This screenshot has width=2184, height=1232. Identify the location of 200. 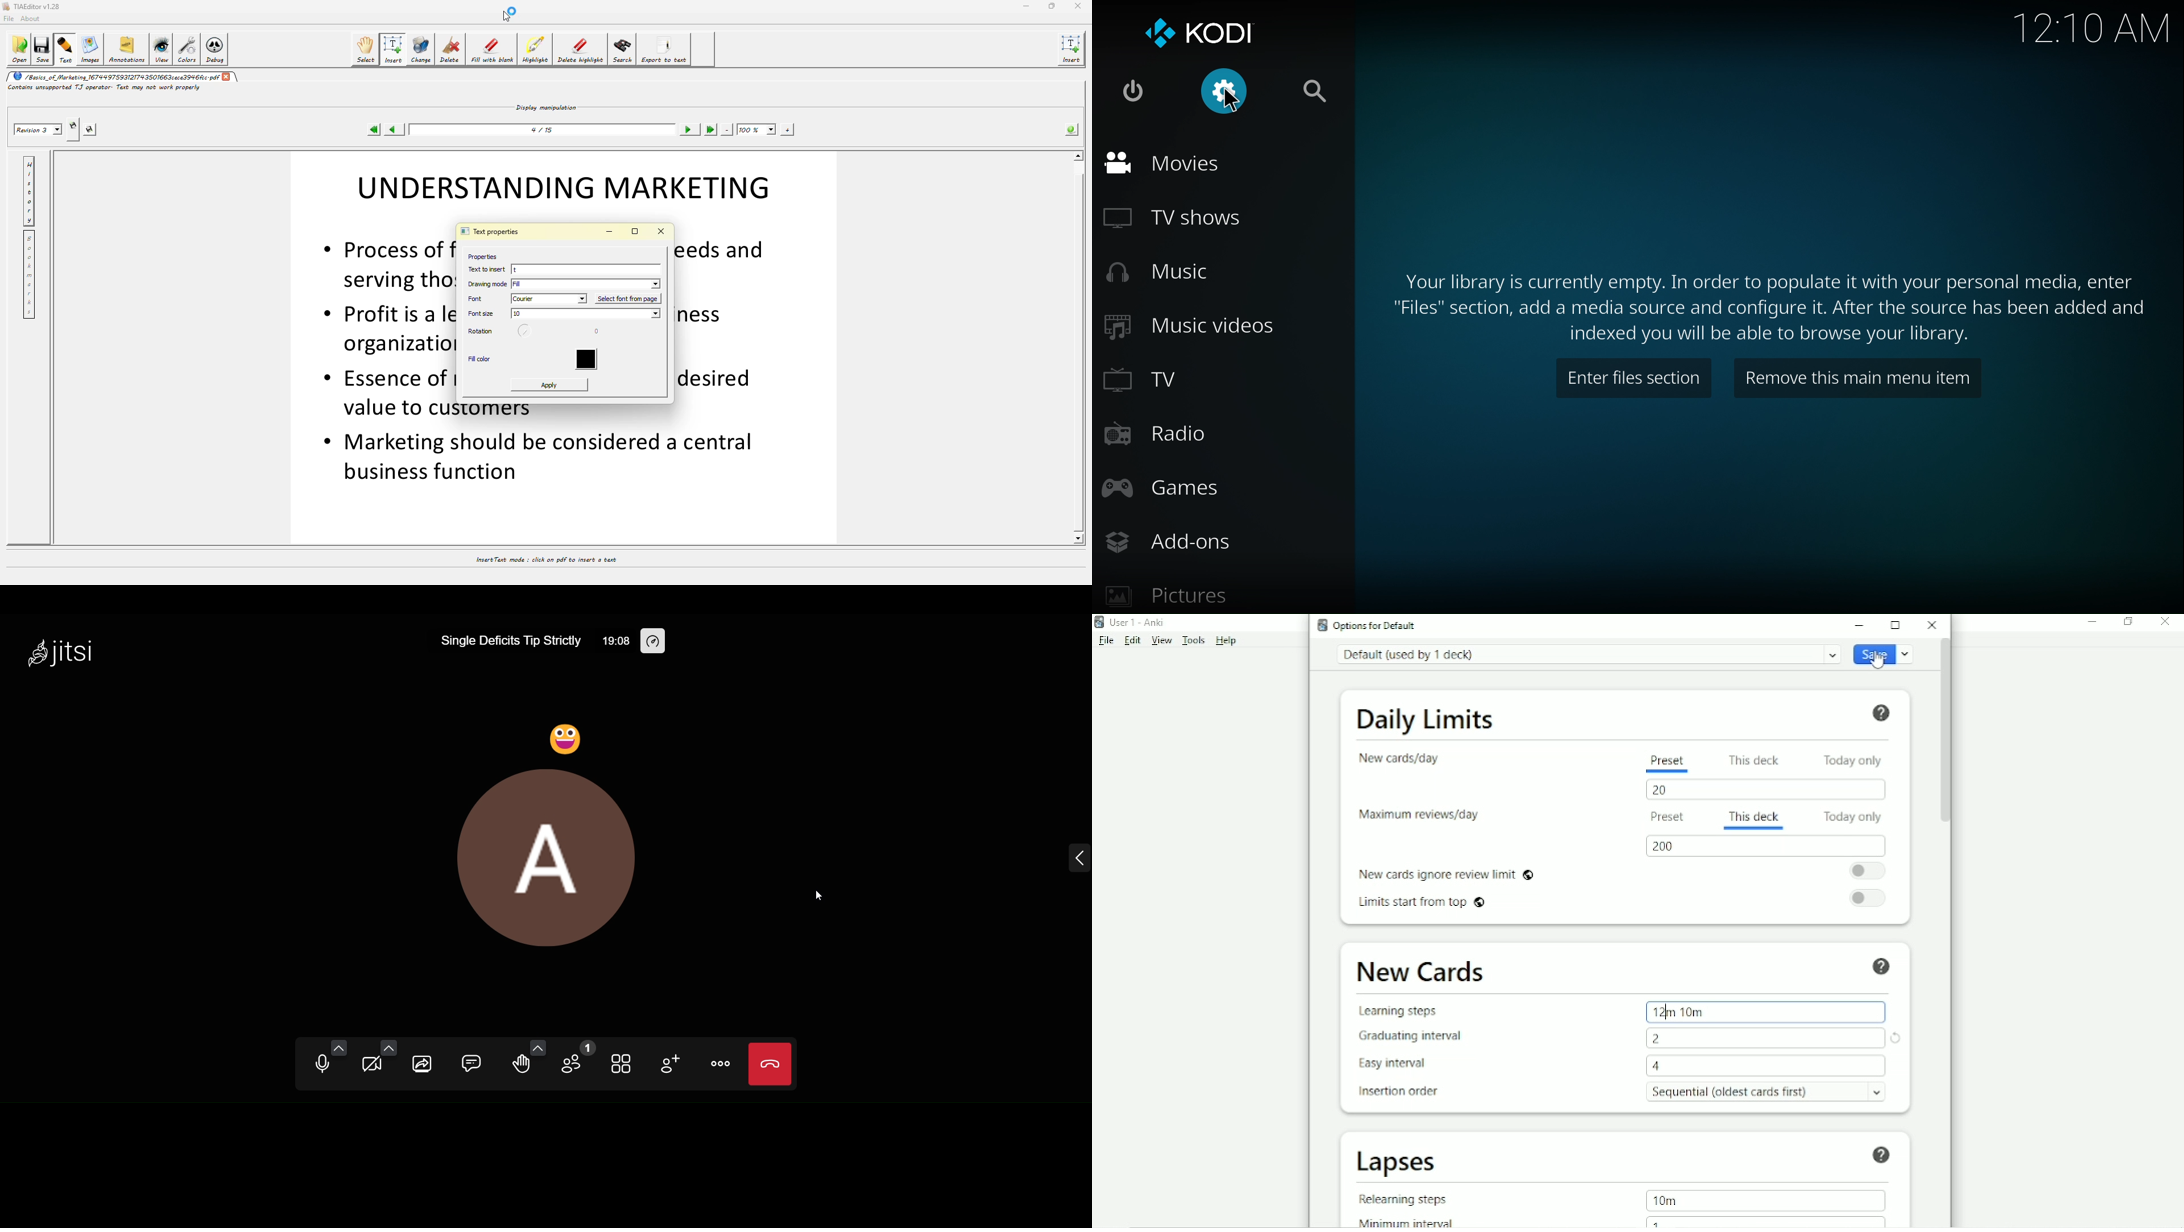
(1667, 846).